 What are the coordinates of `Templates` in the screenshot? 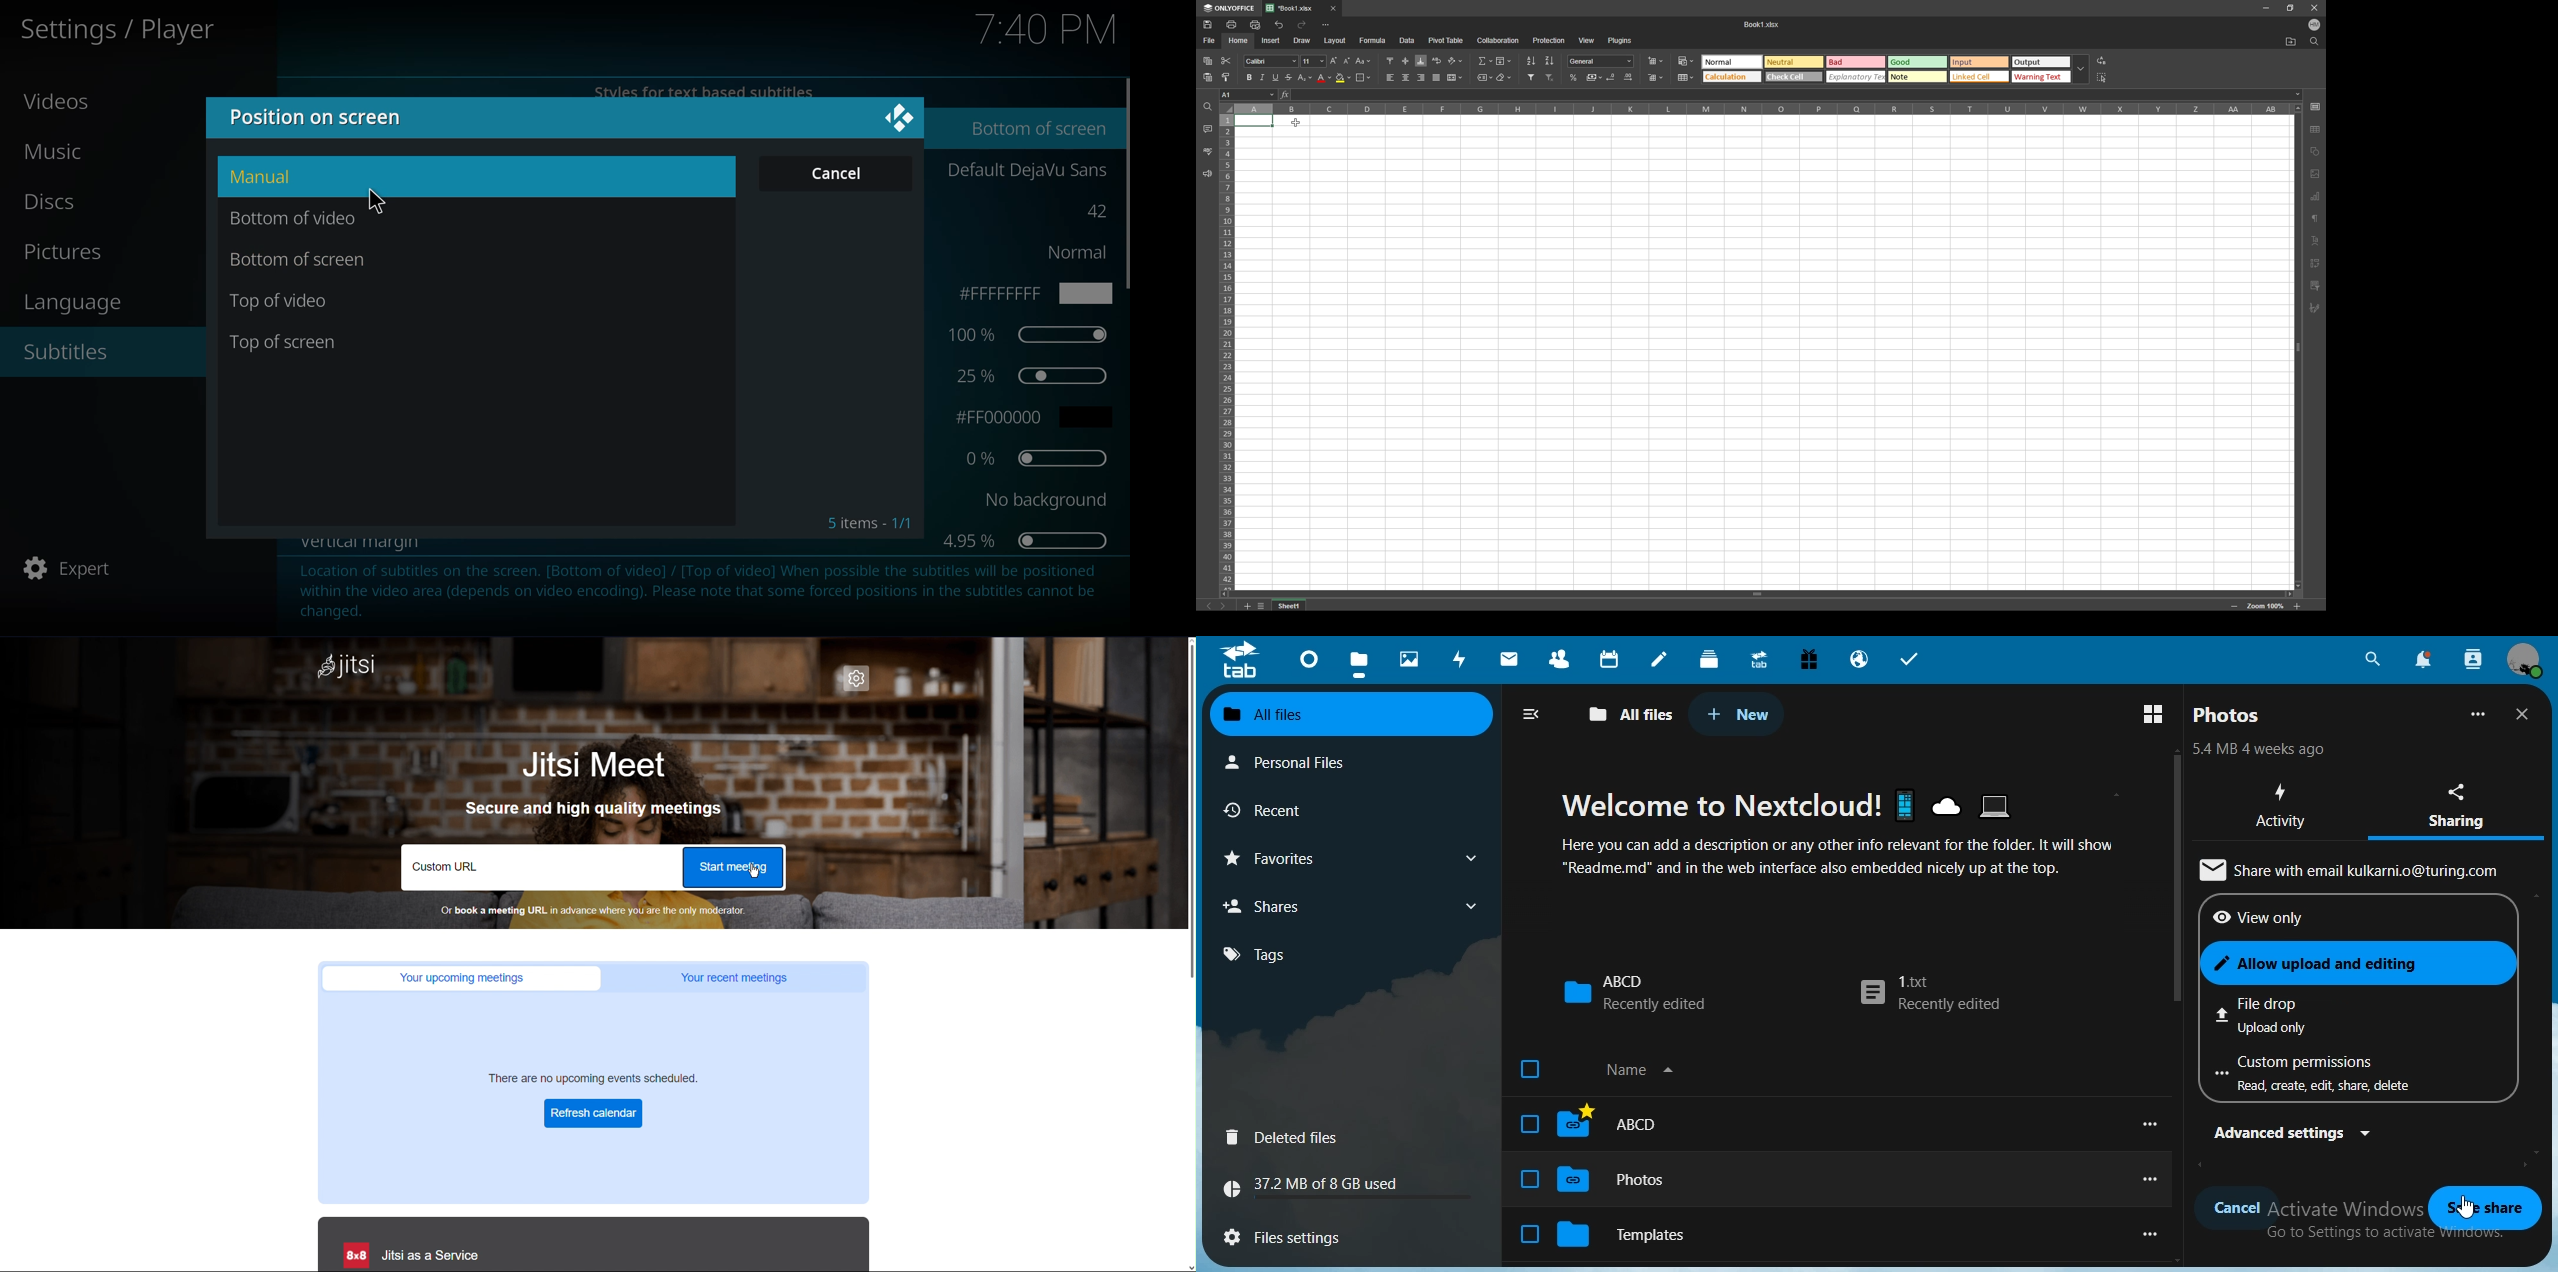 It's located at (1607, 1234).